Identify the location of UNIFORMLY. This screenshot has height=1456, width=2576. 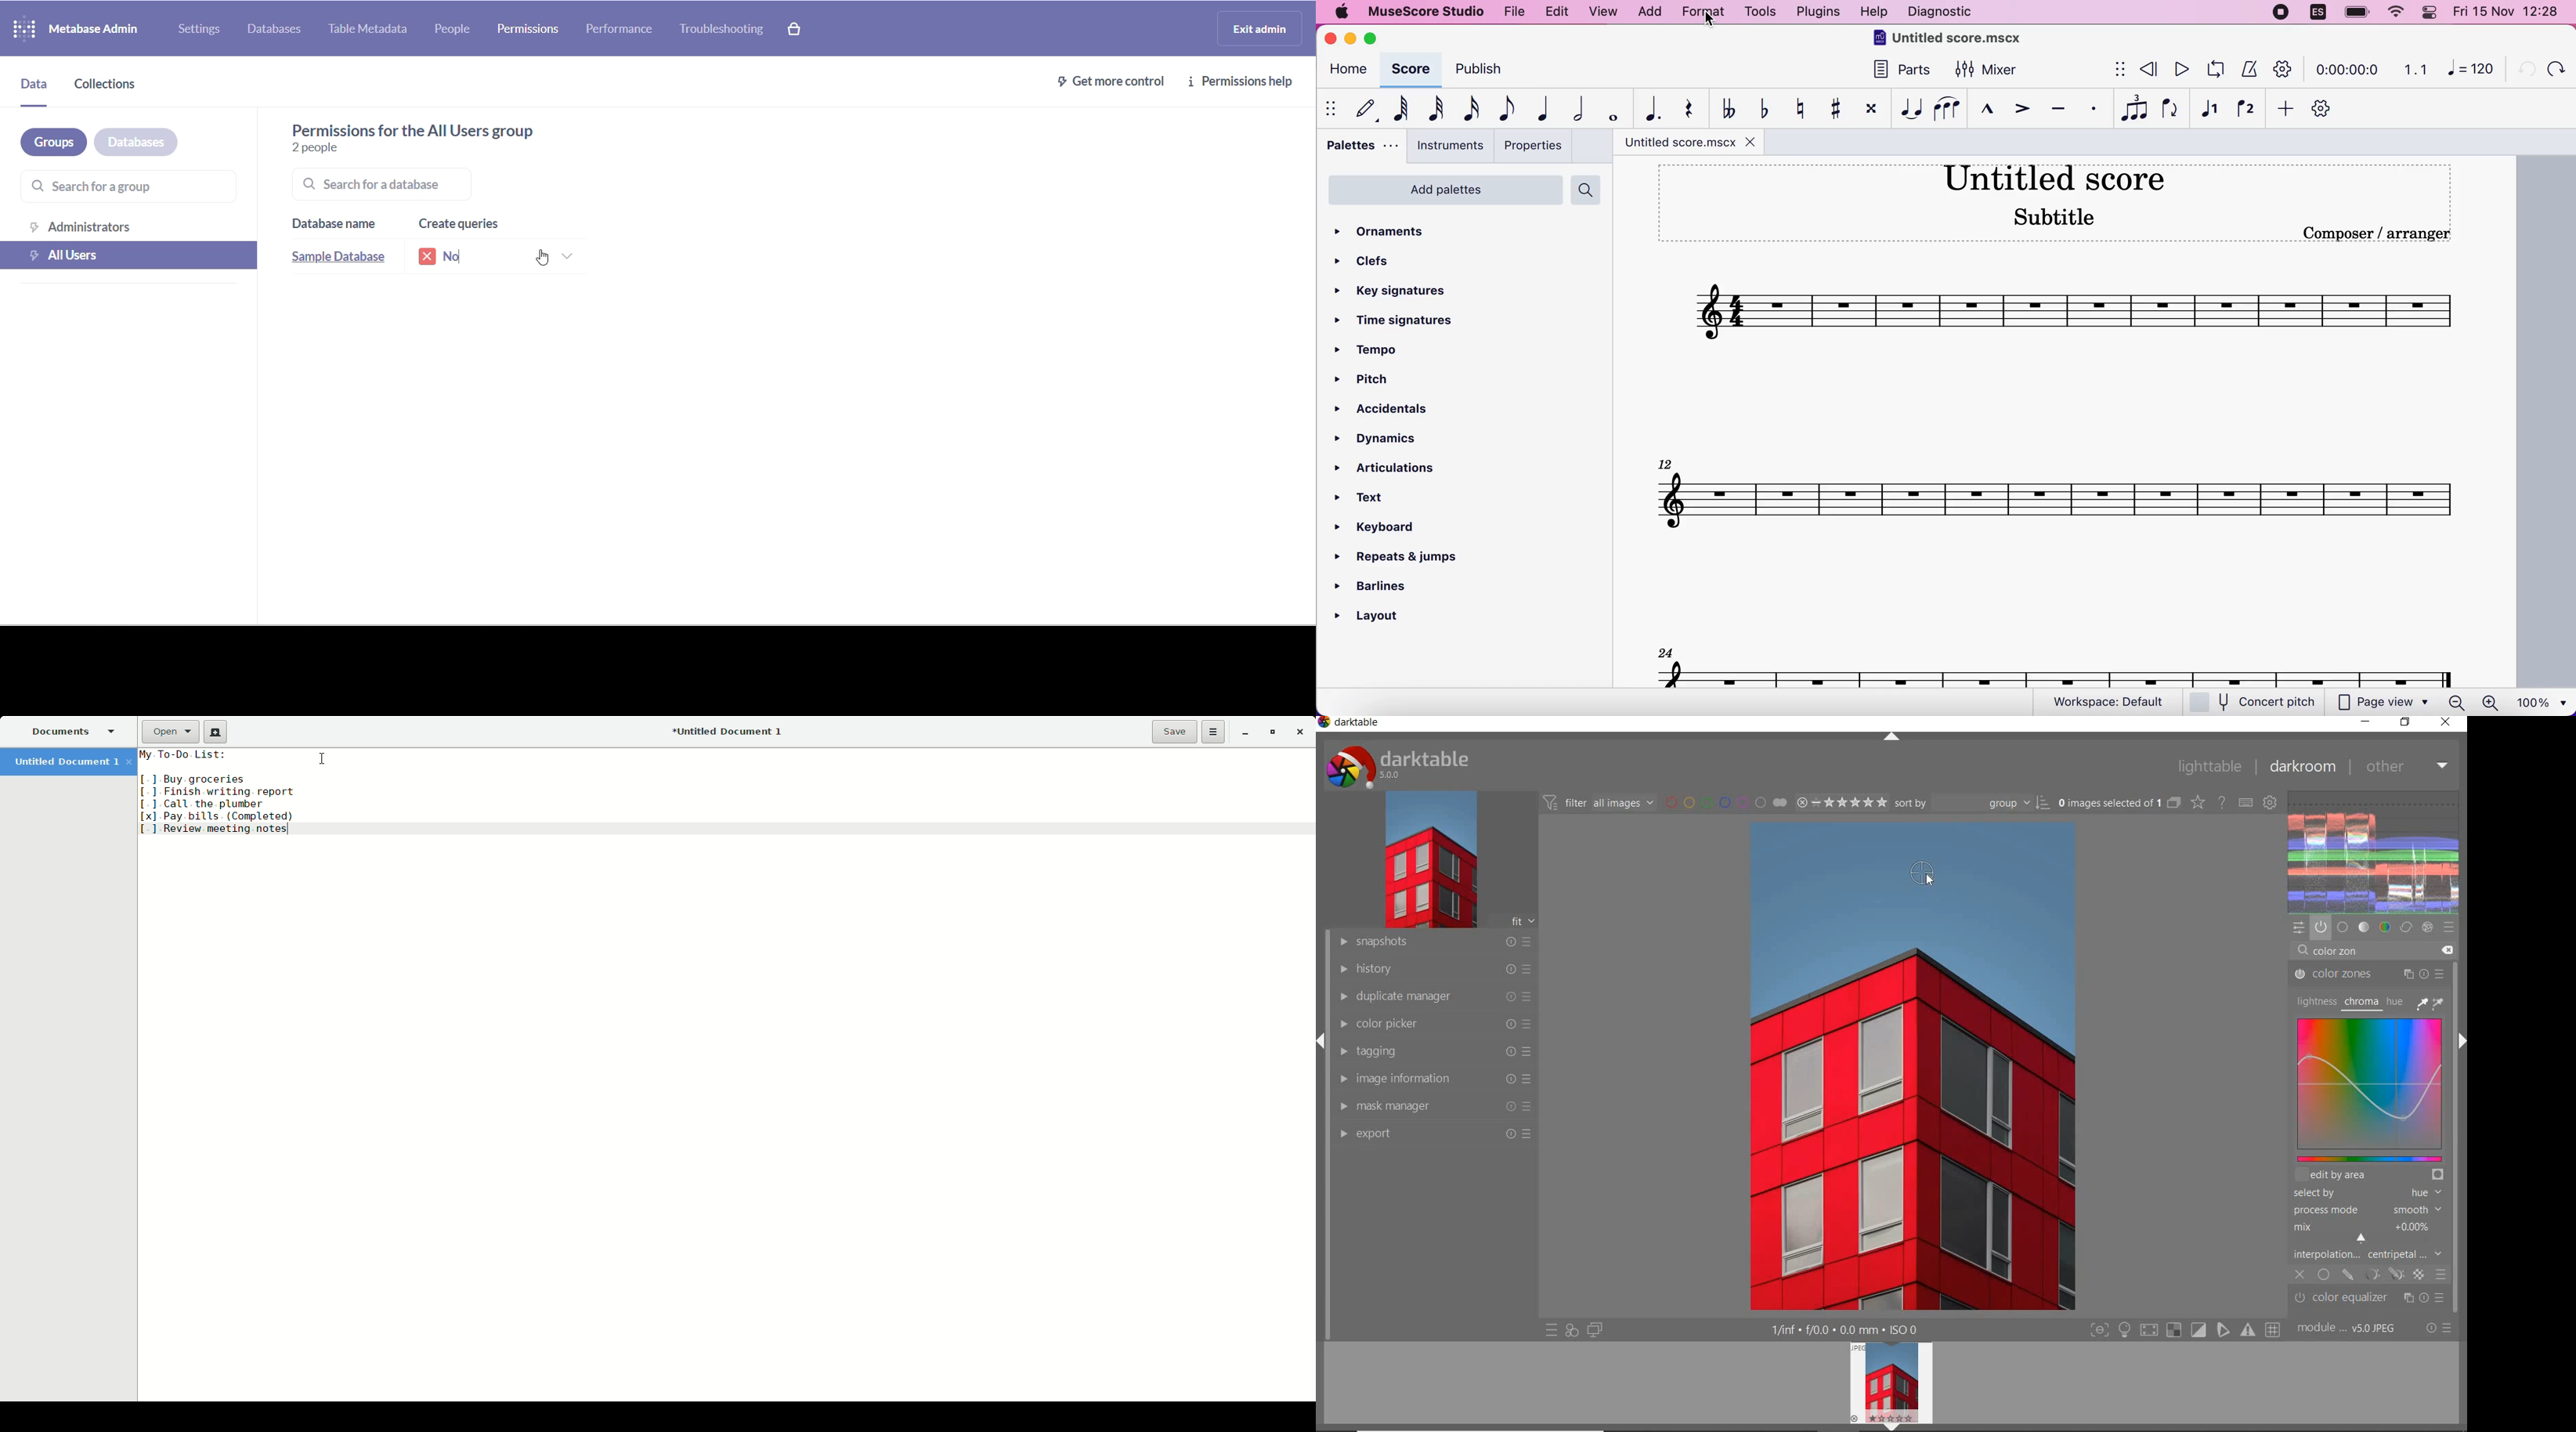
(2324, 1276).